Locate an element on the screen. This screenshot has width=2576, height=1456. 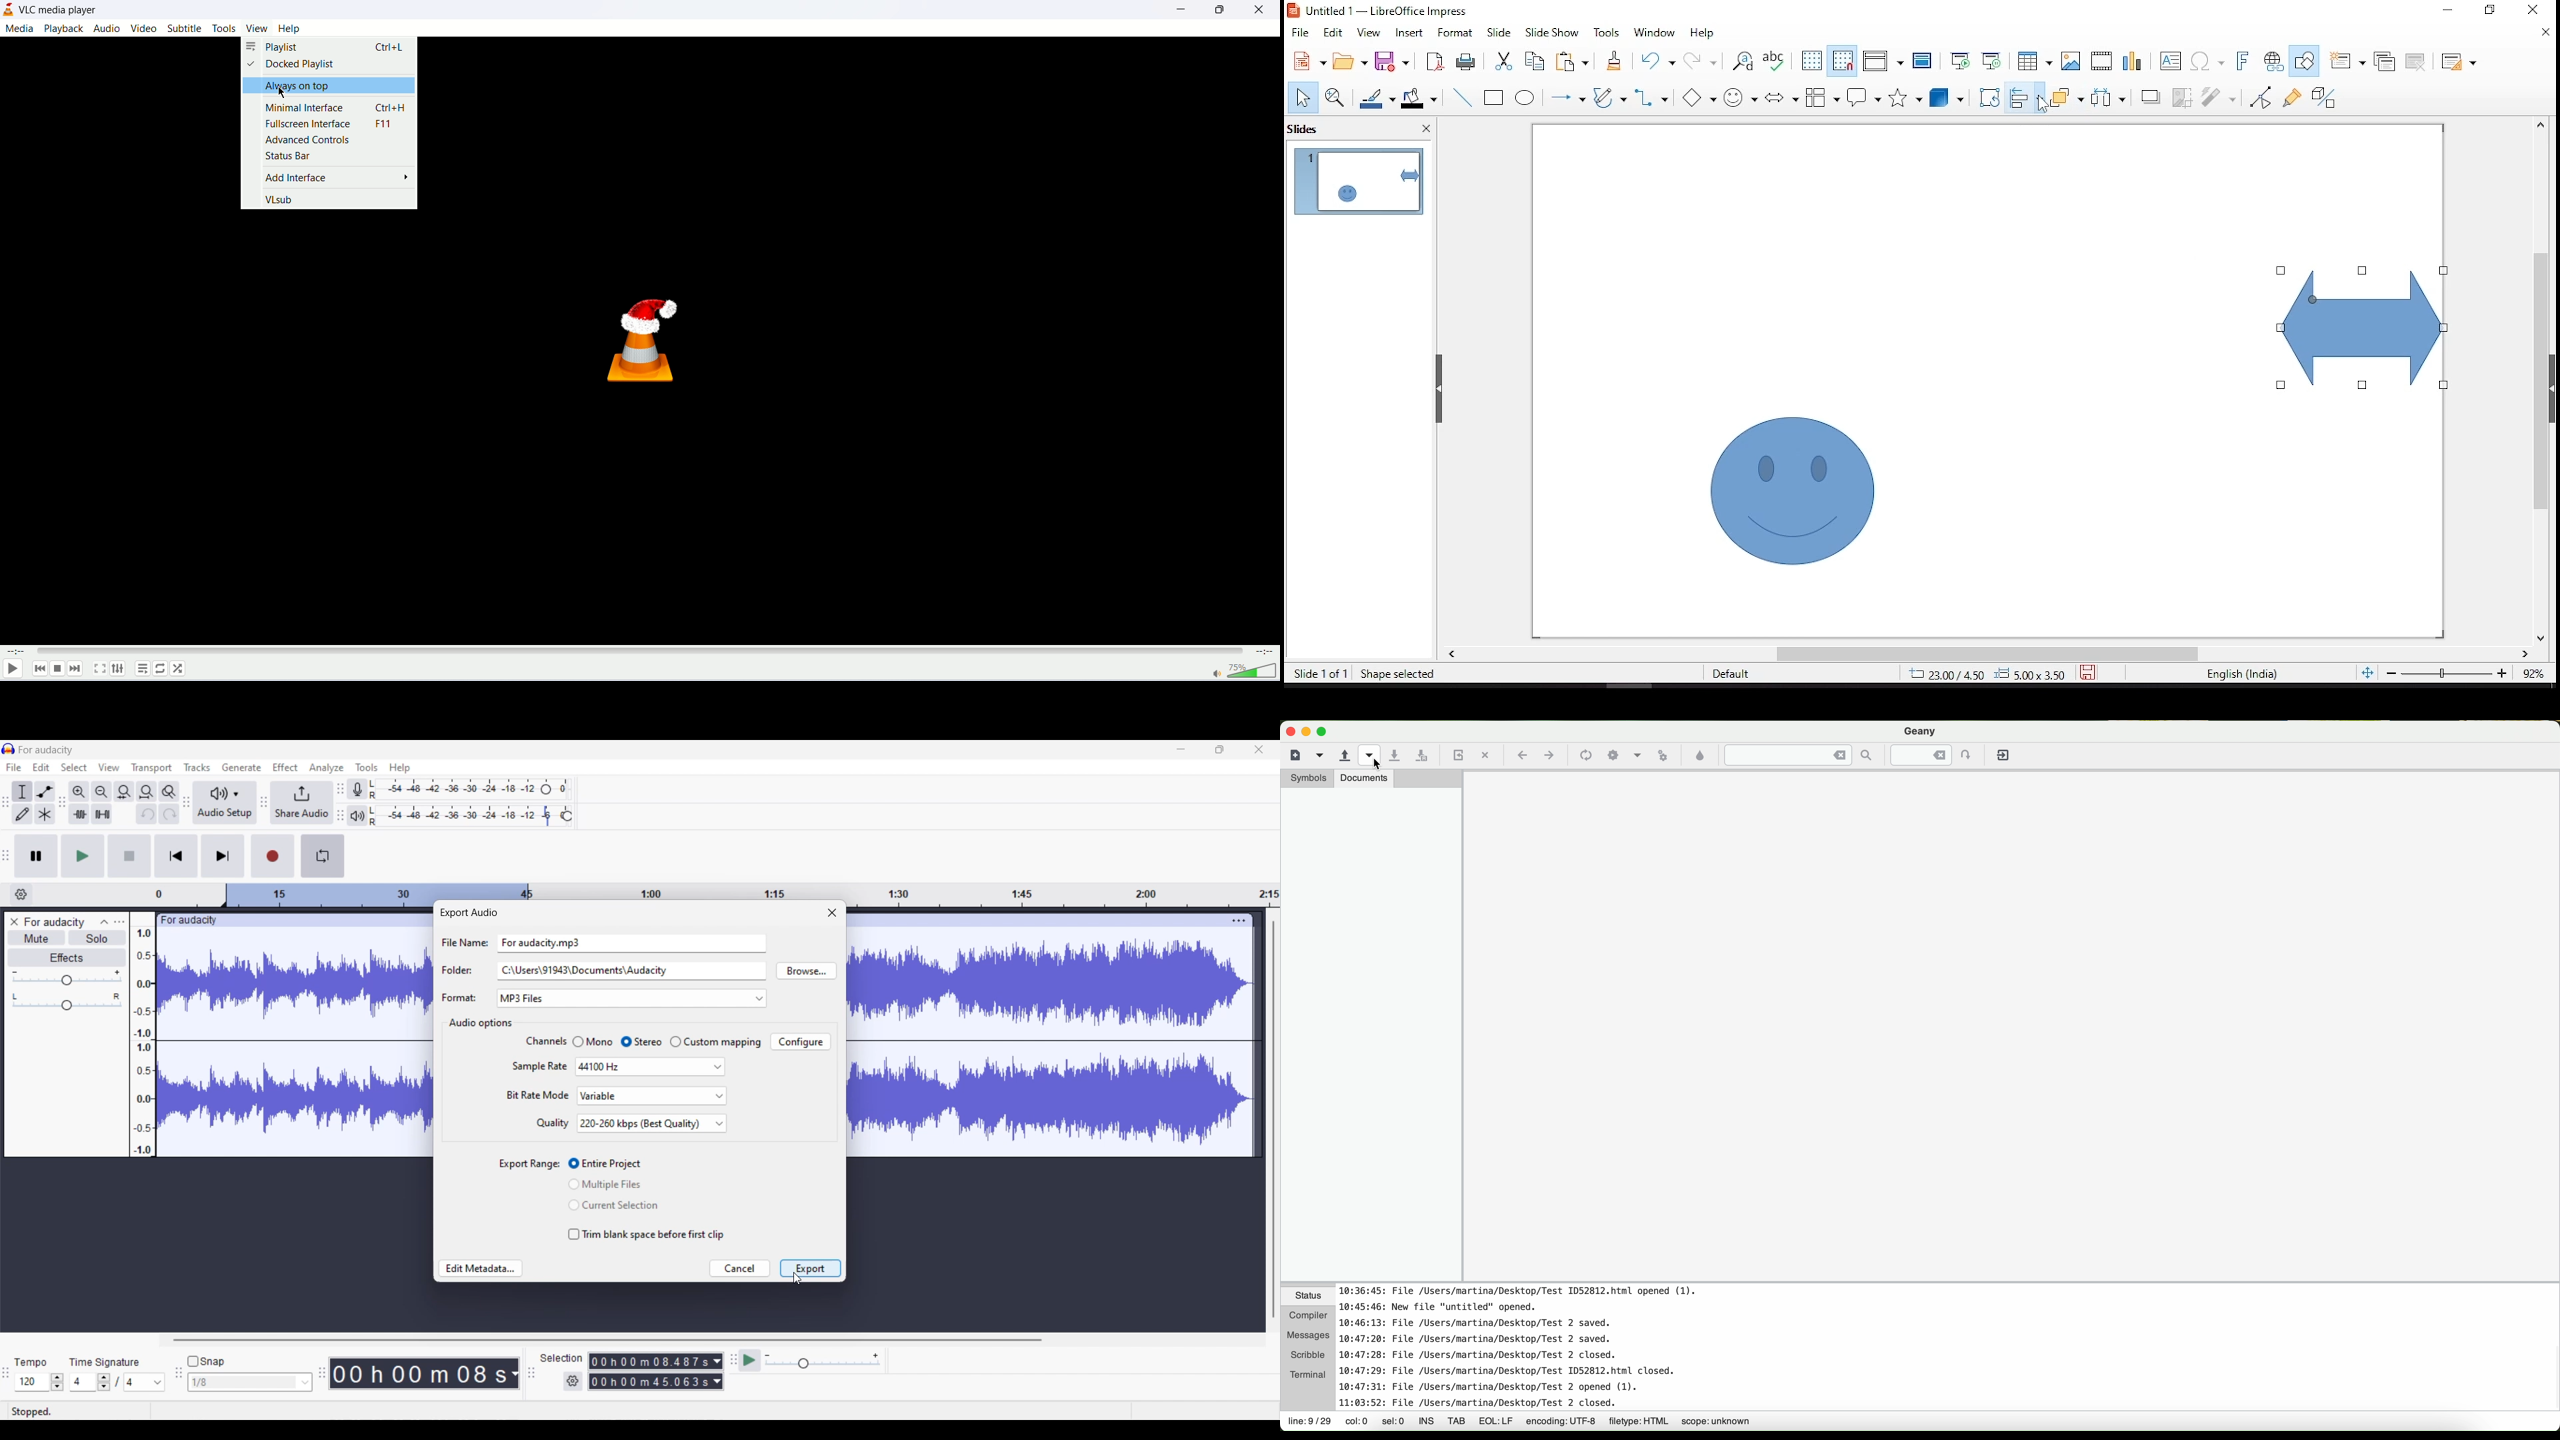
Section title is located at coordinates (479, 1023).